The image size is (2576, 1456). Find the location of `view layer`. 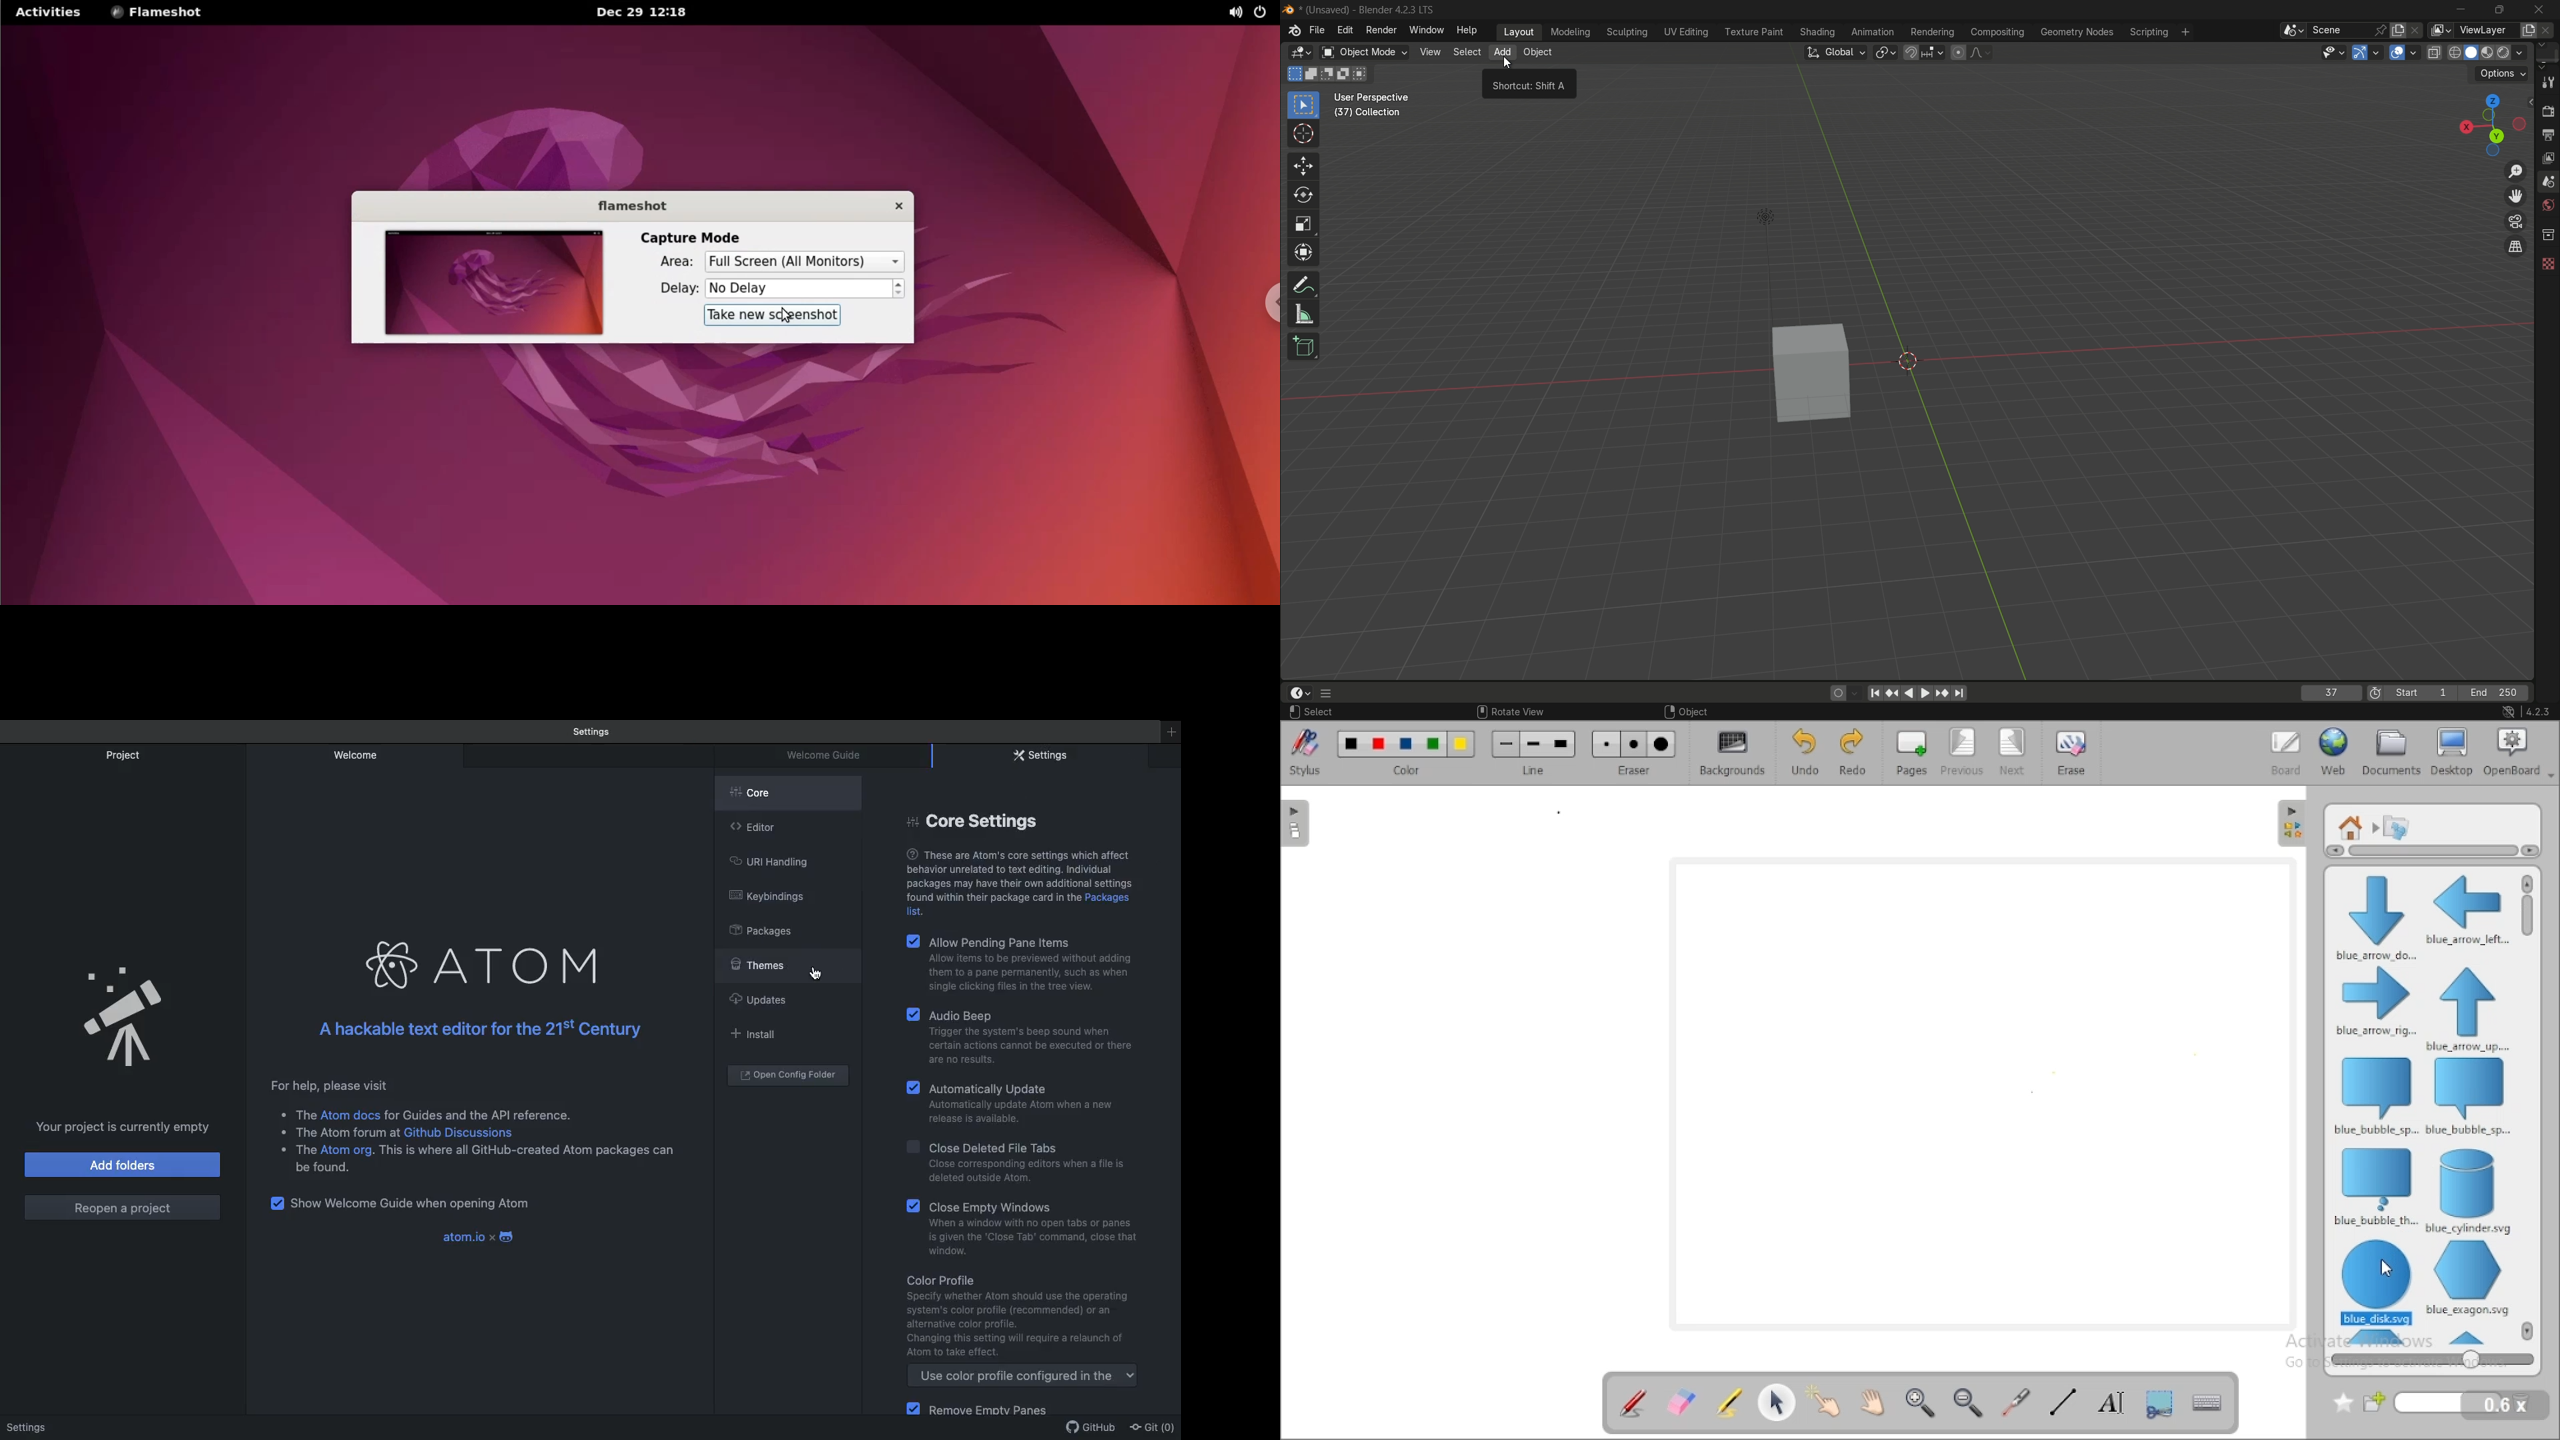

view layer is located at coordinates (2441, 31).